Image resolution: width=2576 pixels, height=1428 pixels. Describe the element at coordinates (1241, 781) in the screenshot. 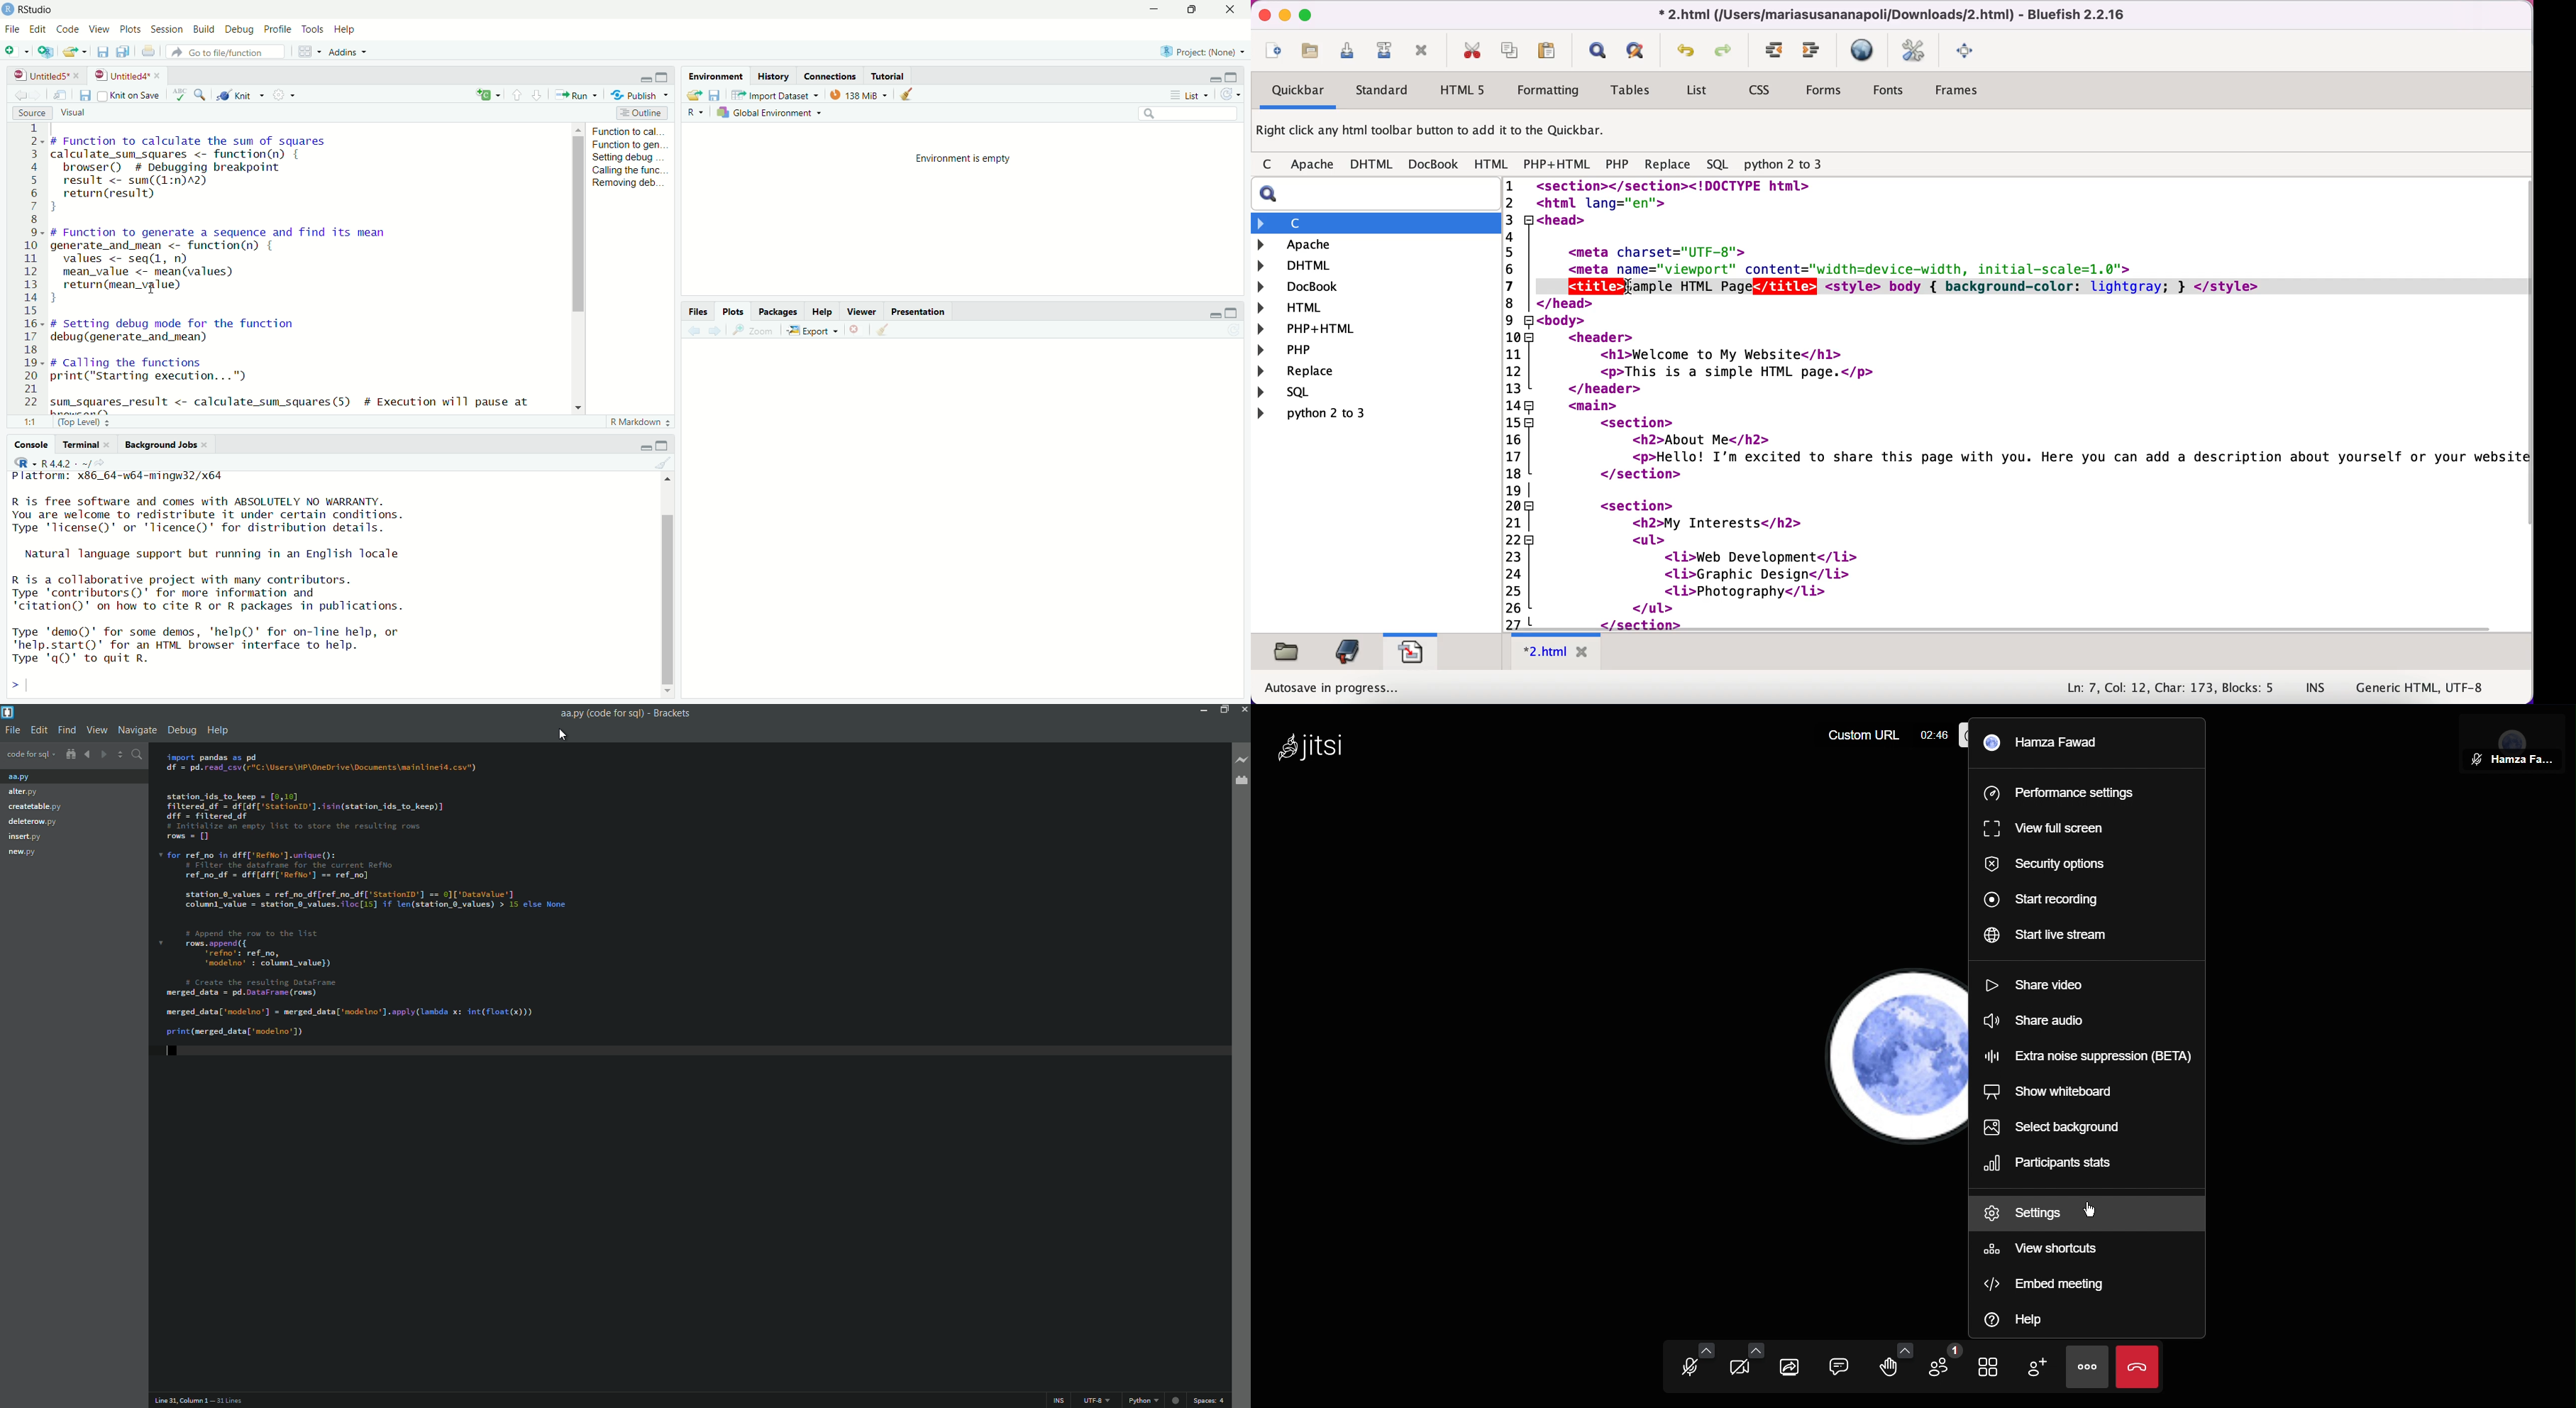

I see `extension manager` at that location.